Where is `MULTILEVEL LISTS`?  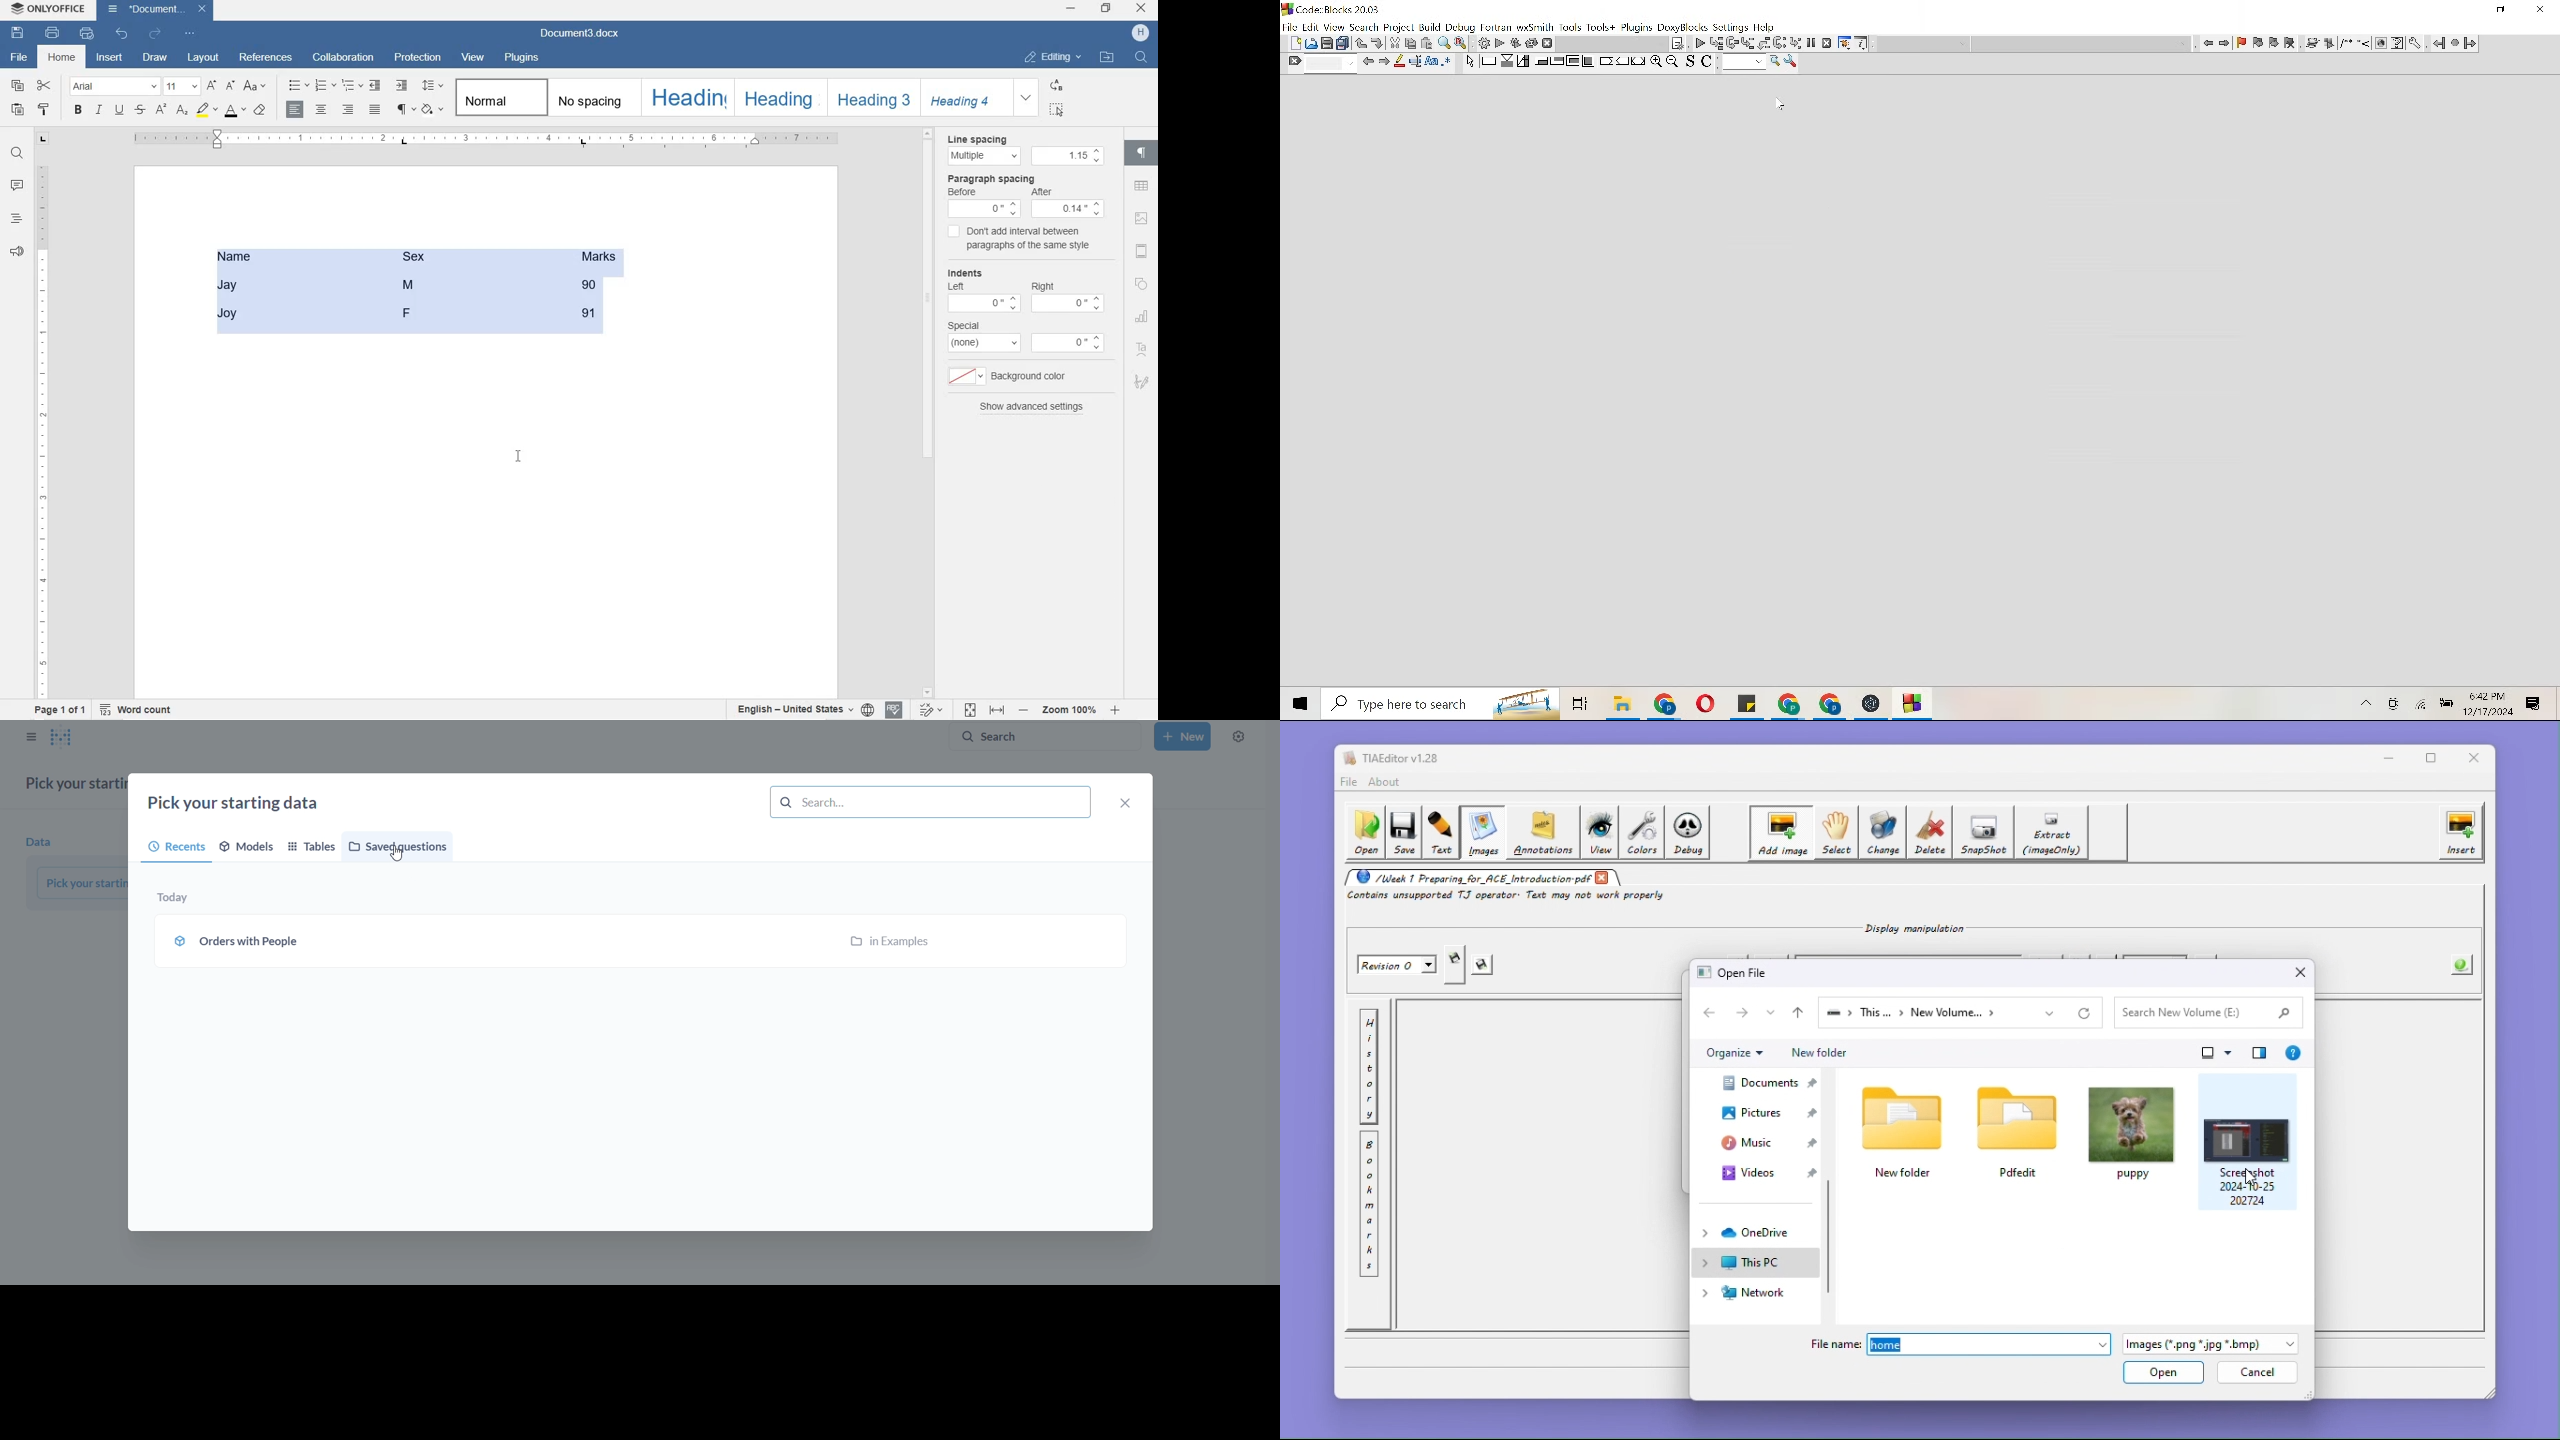
MULTILEVEL LISTS is located at coordinates (351, 84).